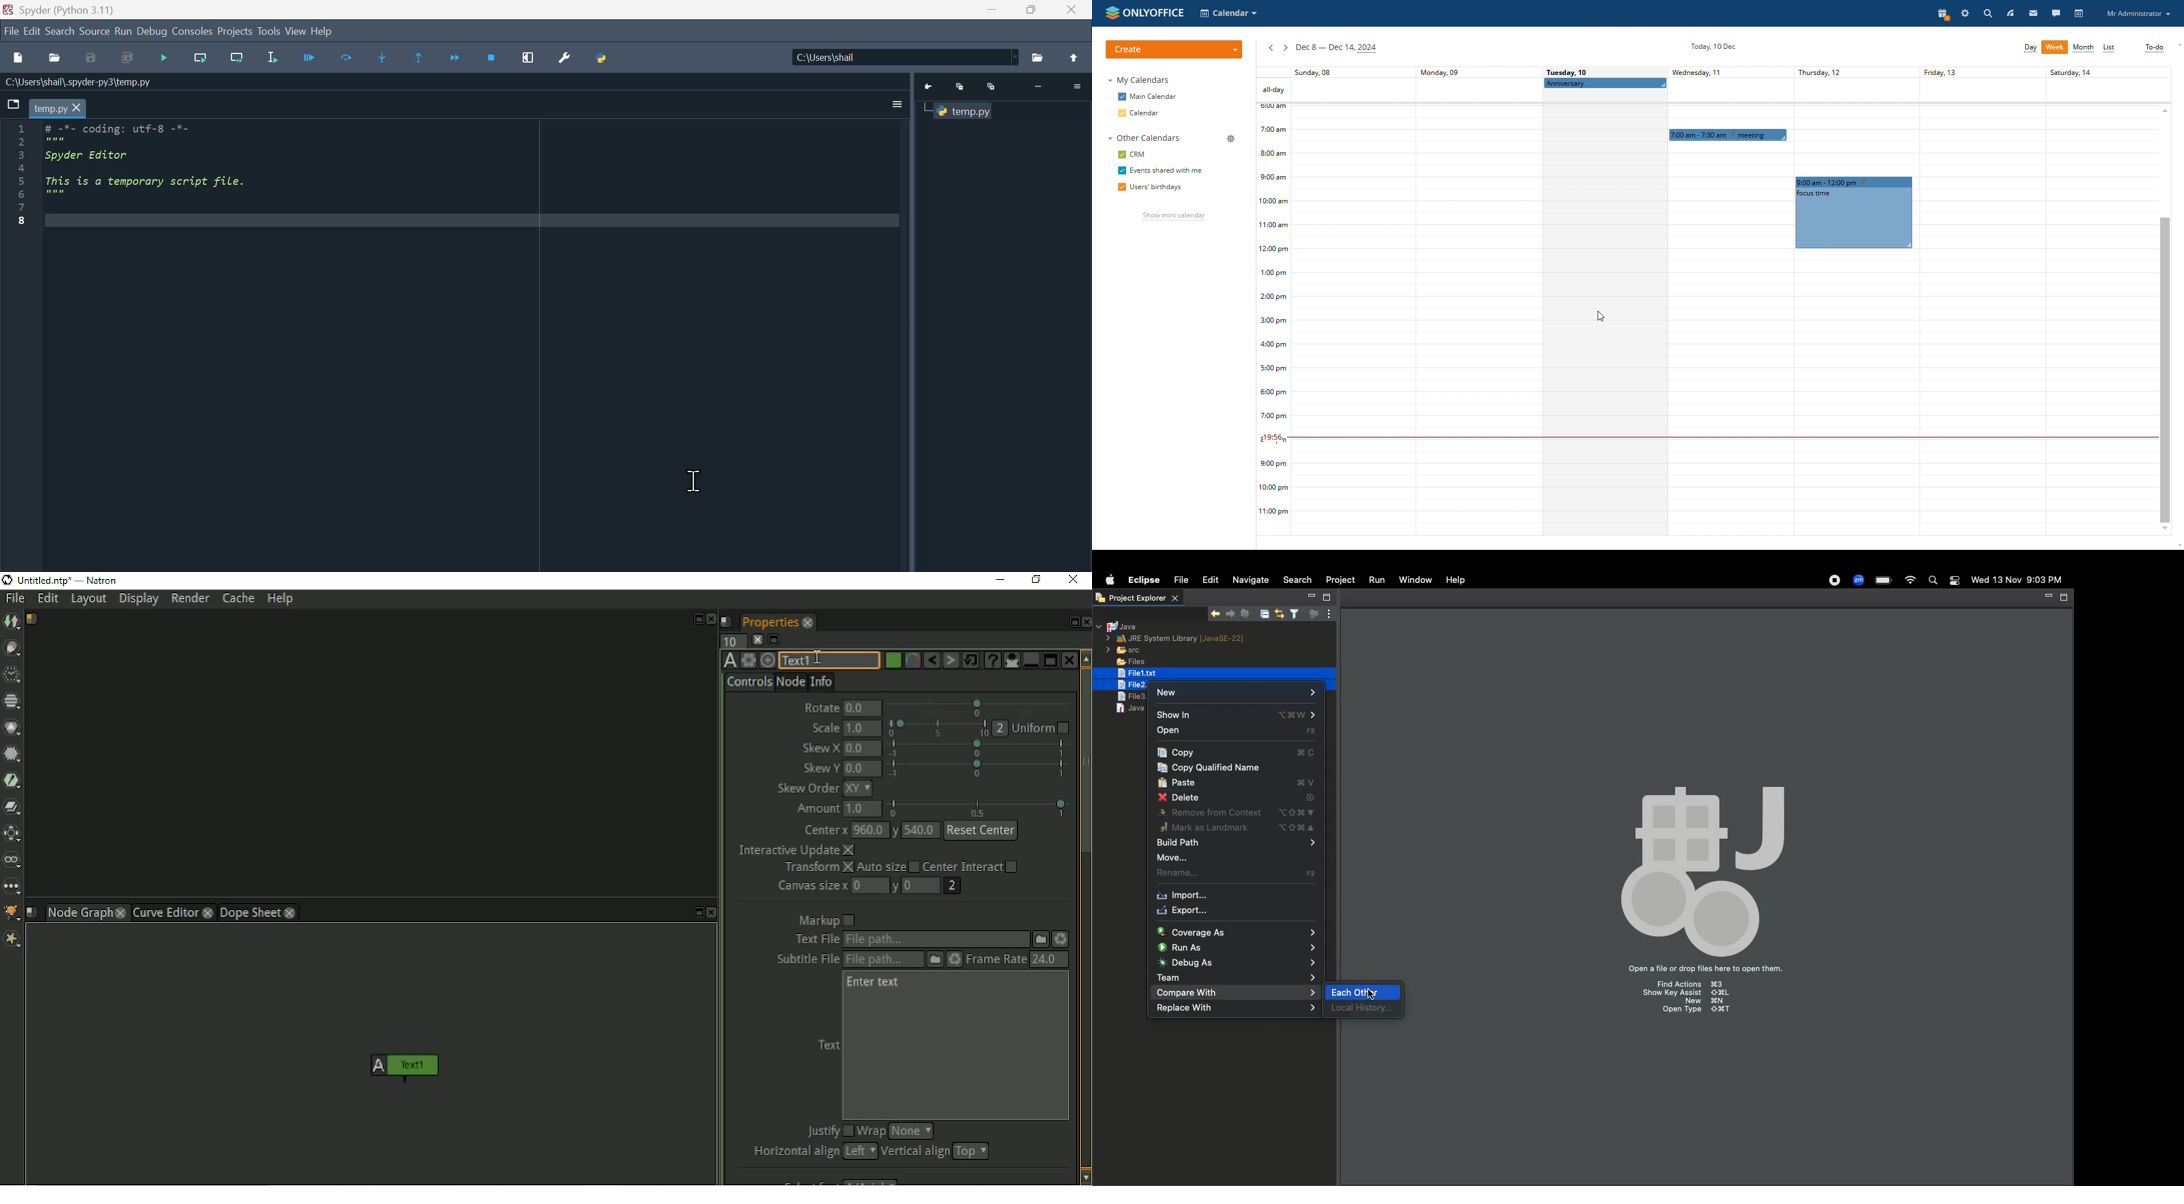  I want to click on events shared with me, so click(1167, 171).